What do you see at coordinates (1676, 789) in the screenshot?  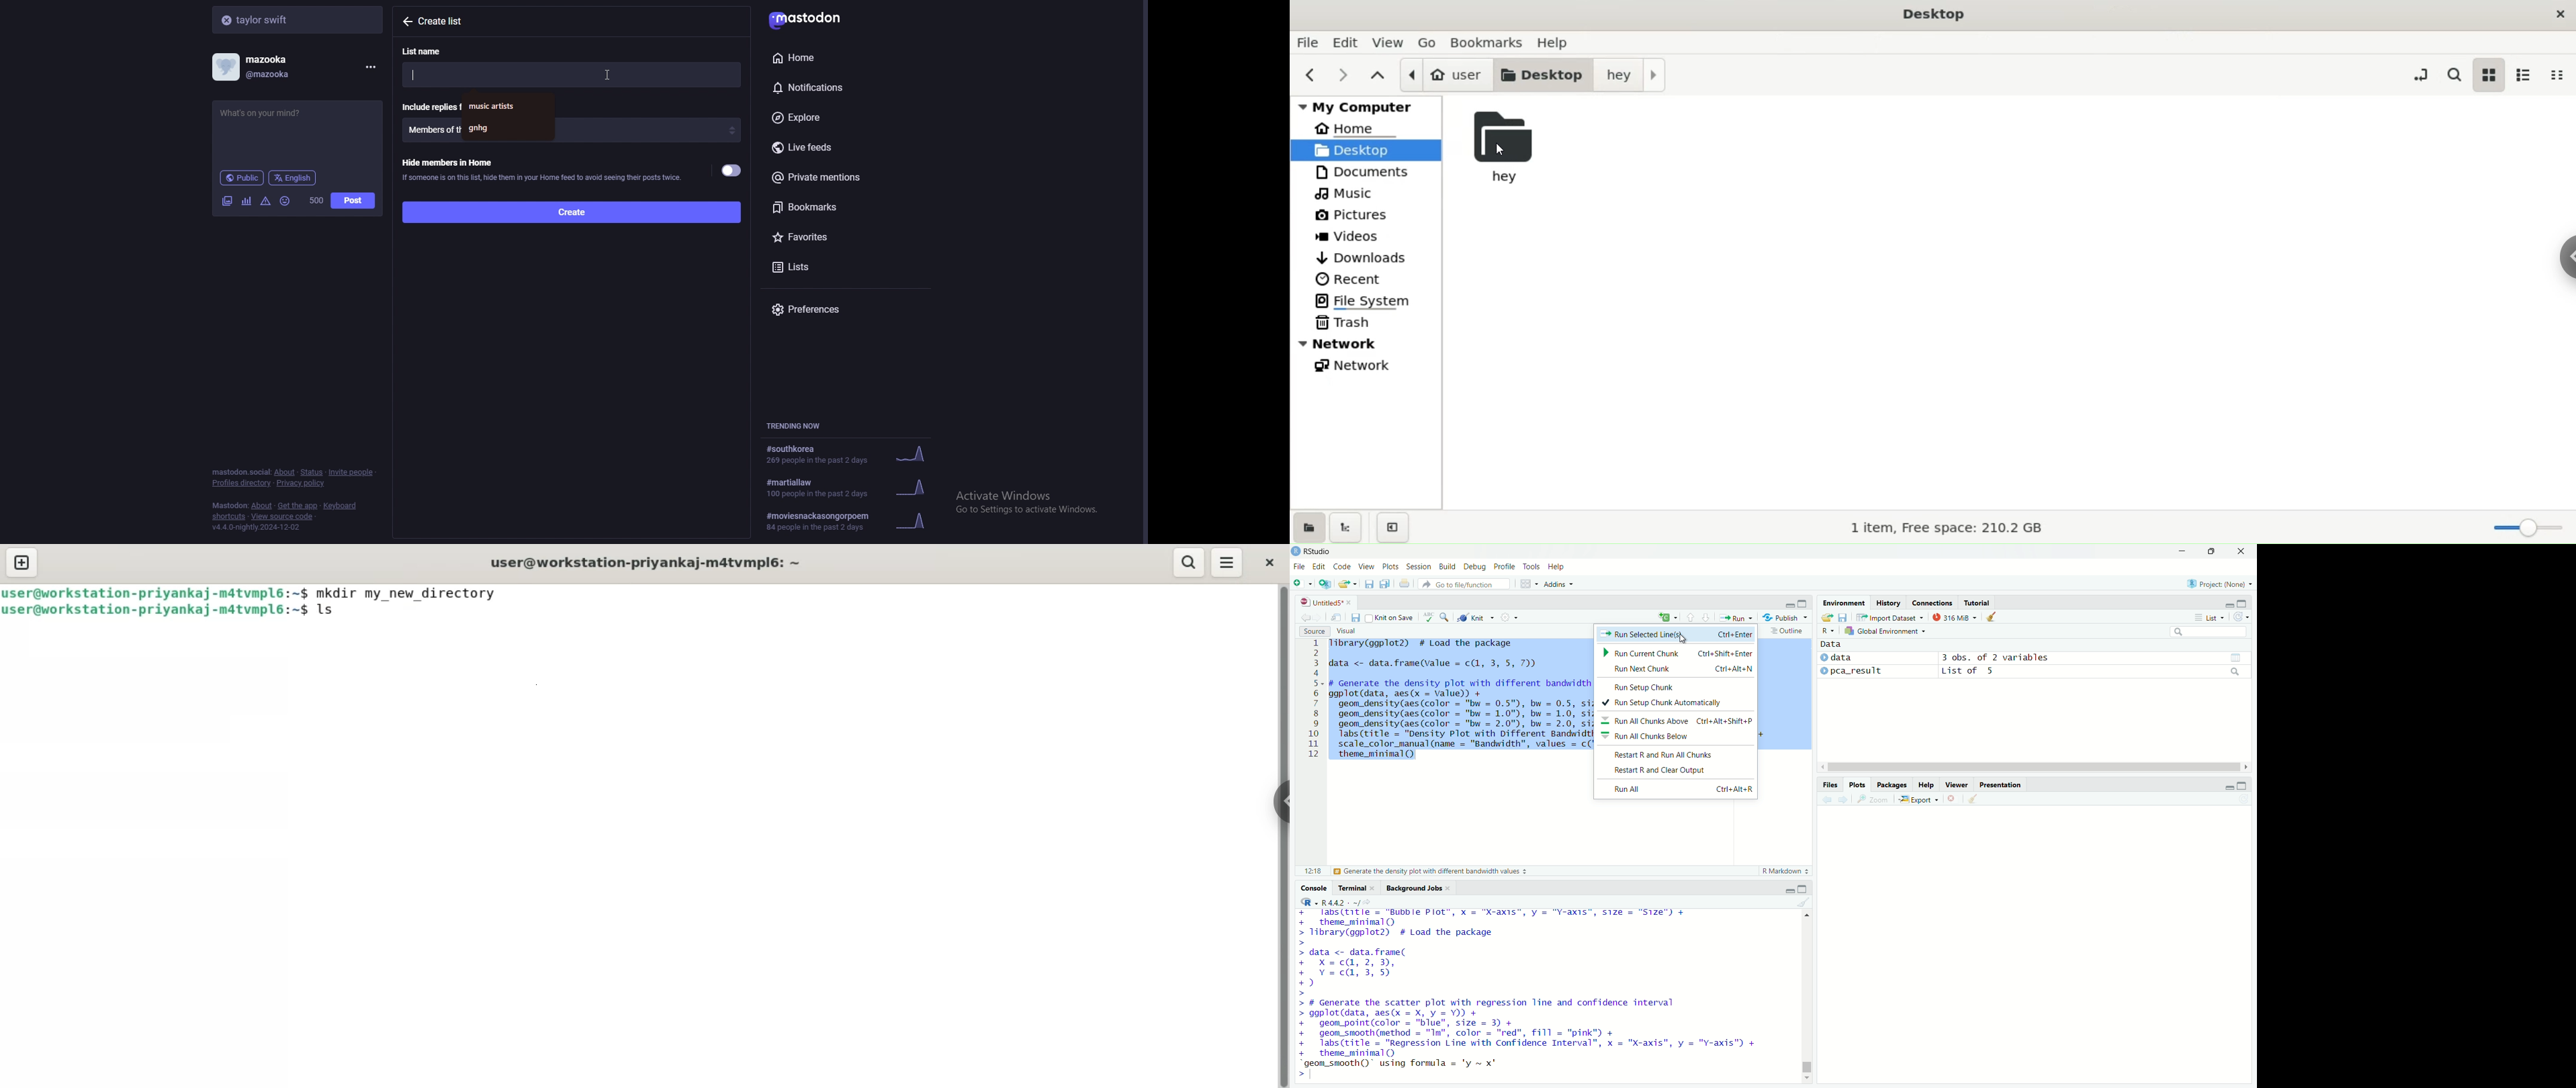 I see `Run All Ctrl+Alt+R` at bounding box center [1676, 789].